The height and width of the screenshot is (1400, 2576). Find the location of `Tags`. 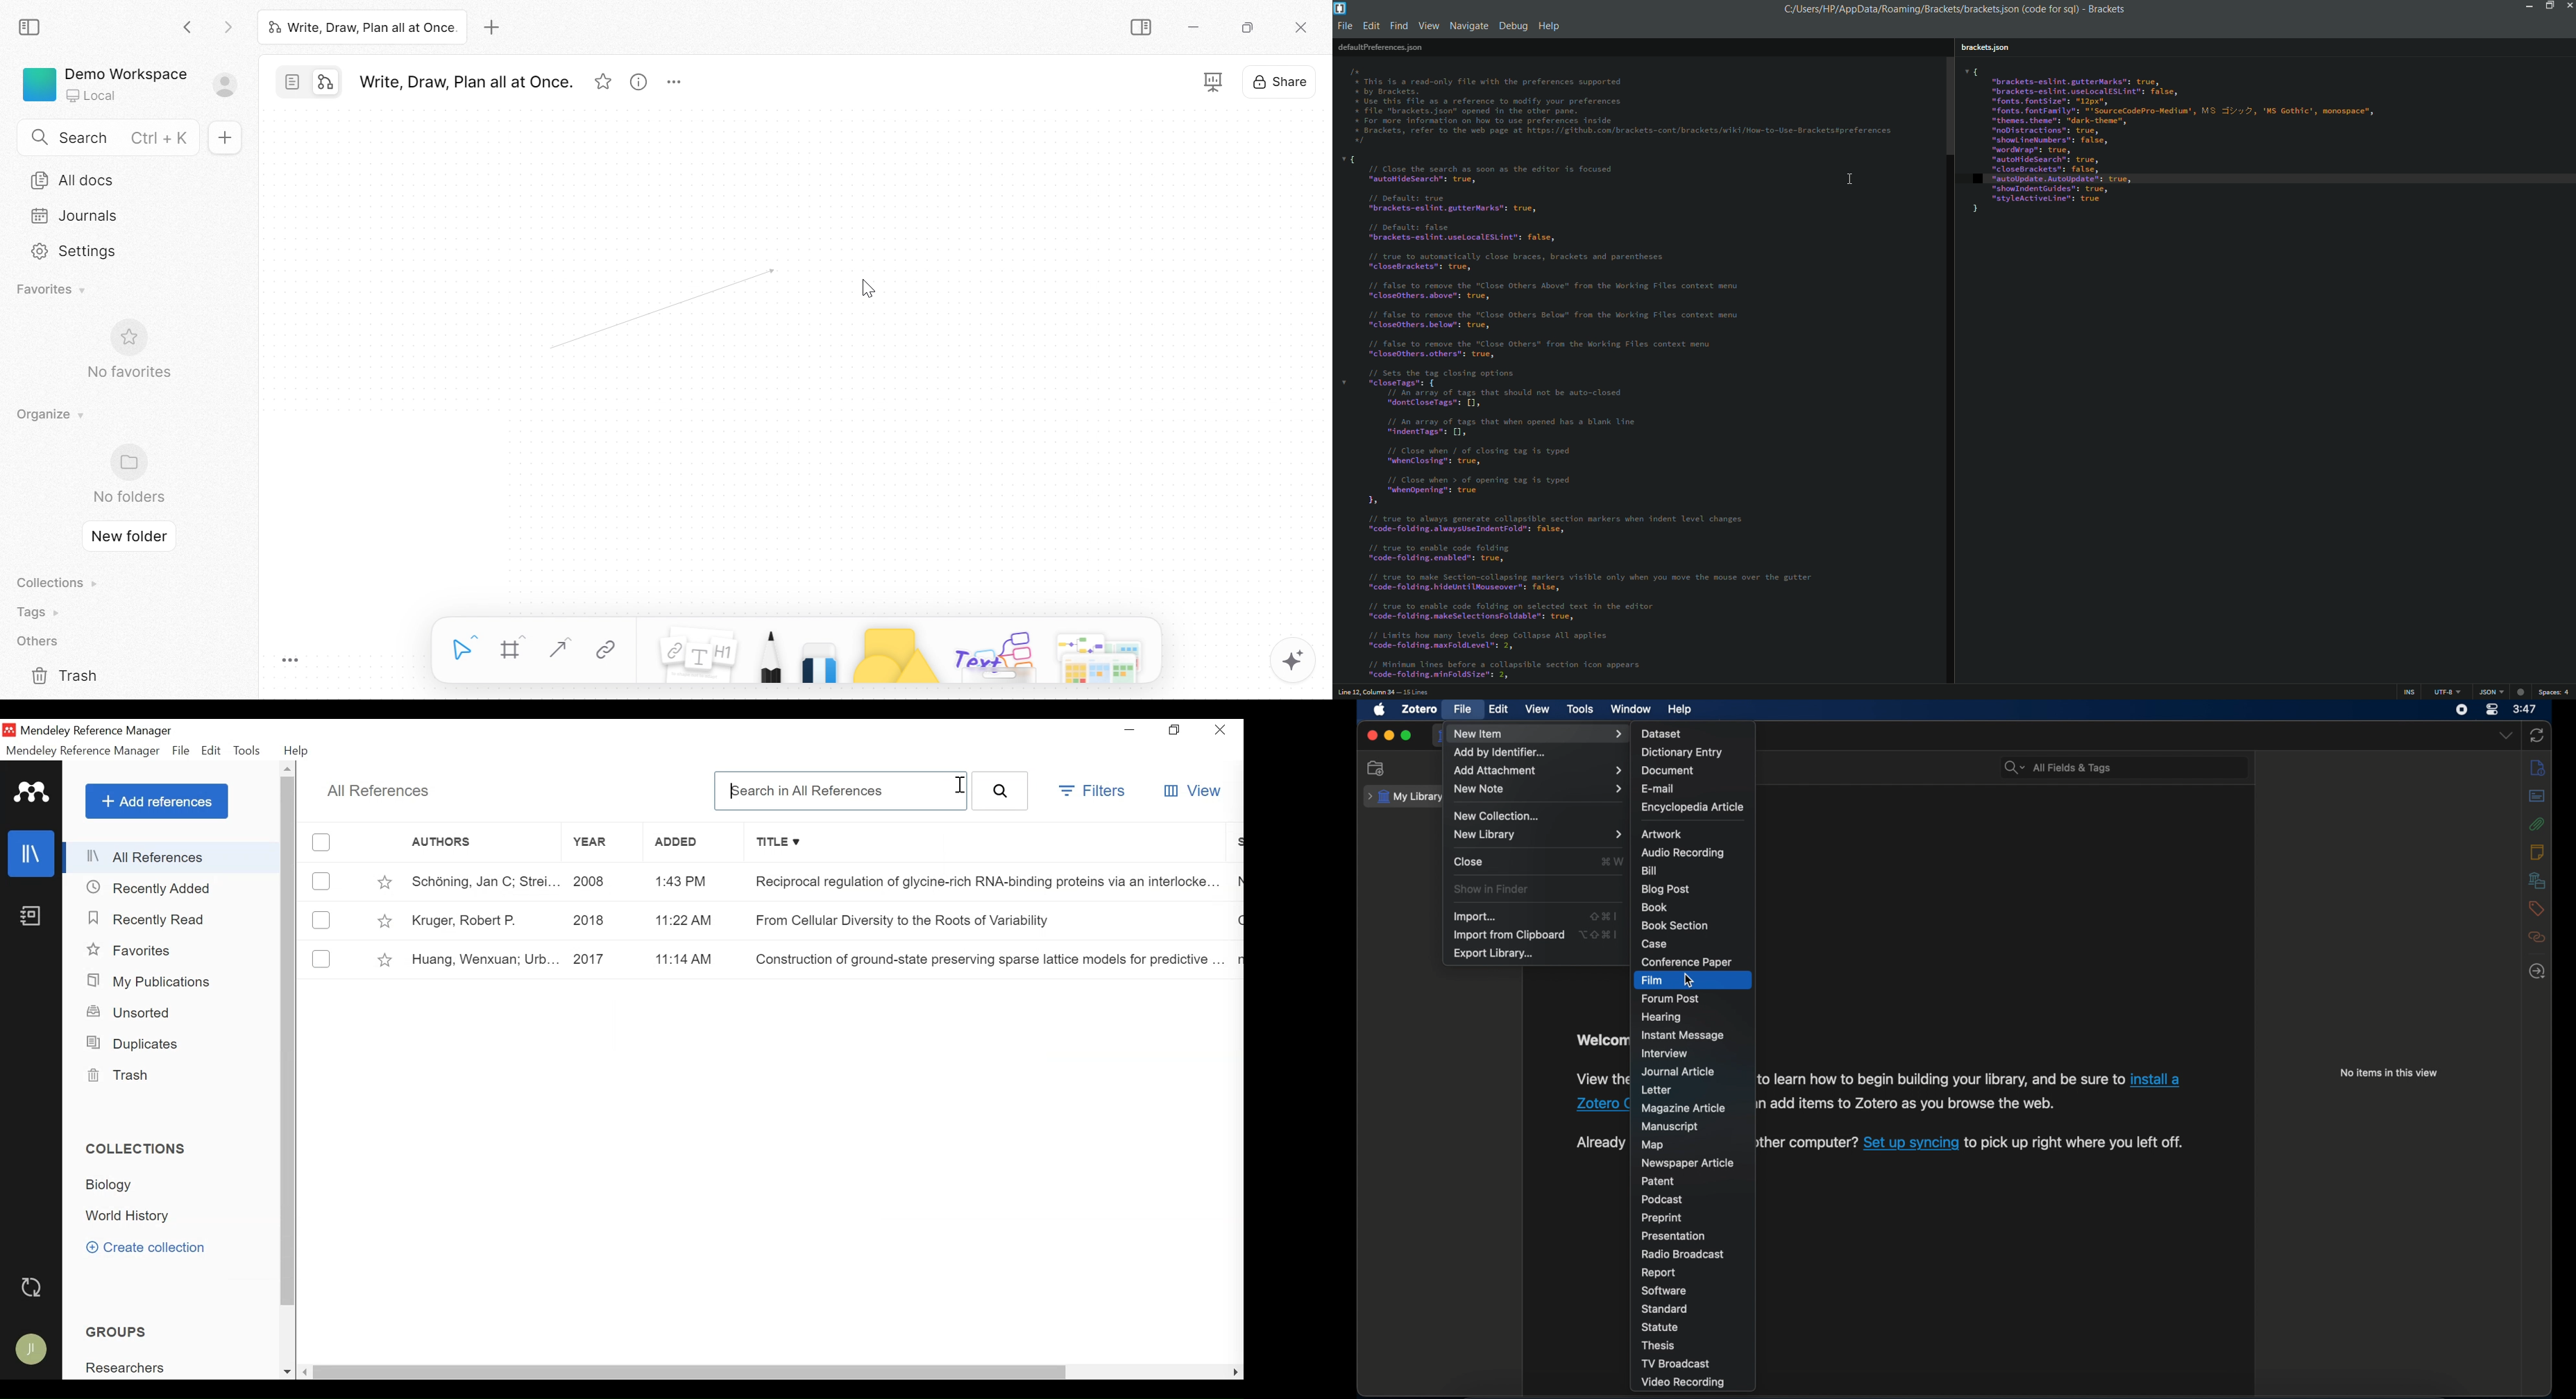

Tags is located at coordinates (41, 612).